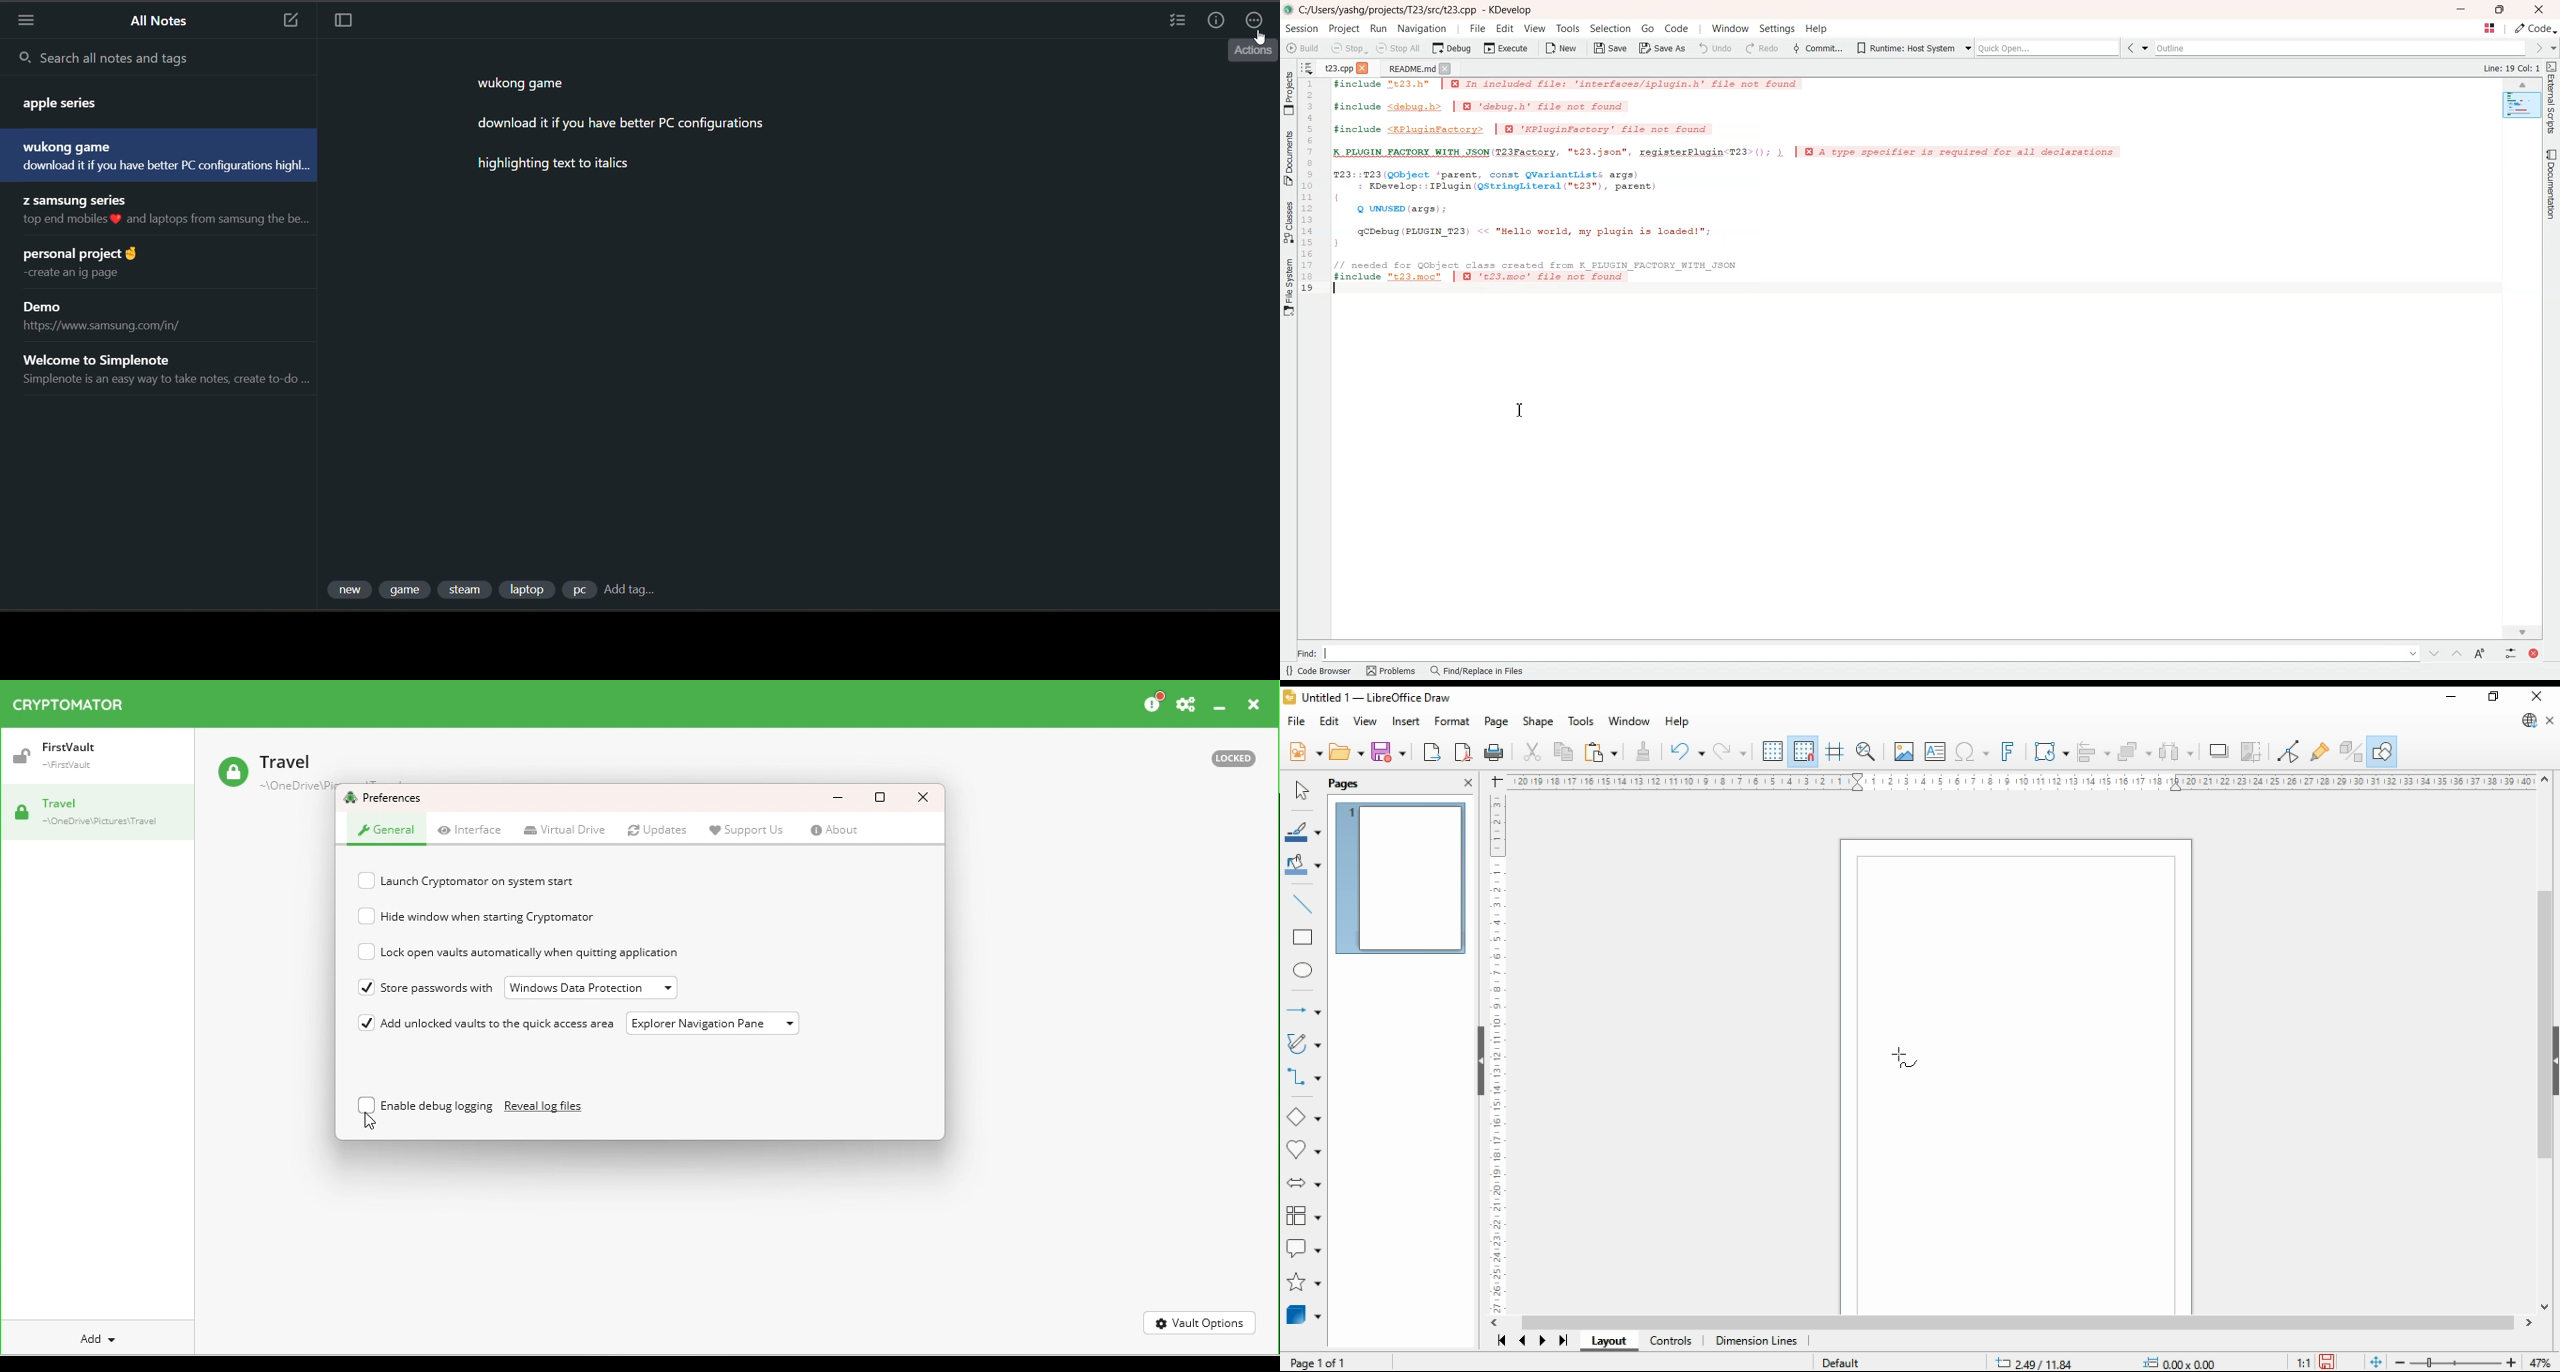 The image size is (2576, 1372). What do you see at coordinates (619, 133) in the screenshot?
I see `data from current note` at bounding box center [619, 133].